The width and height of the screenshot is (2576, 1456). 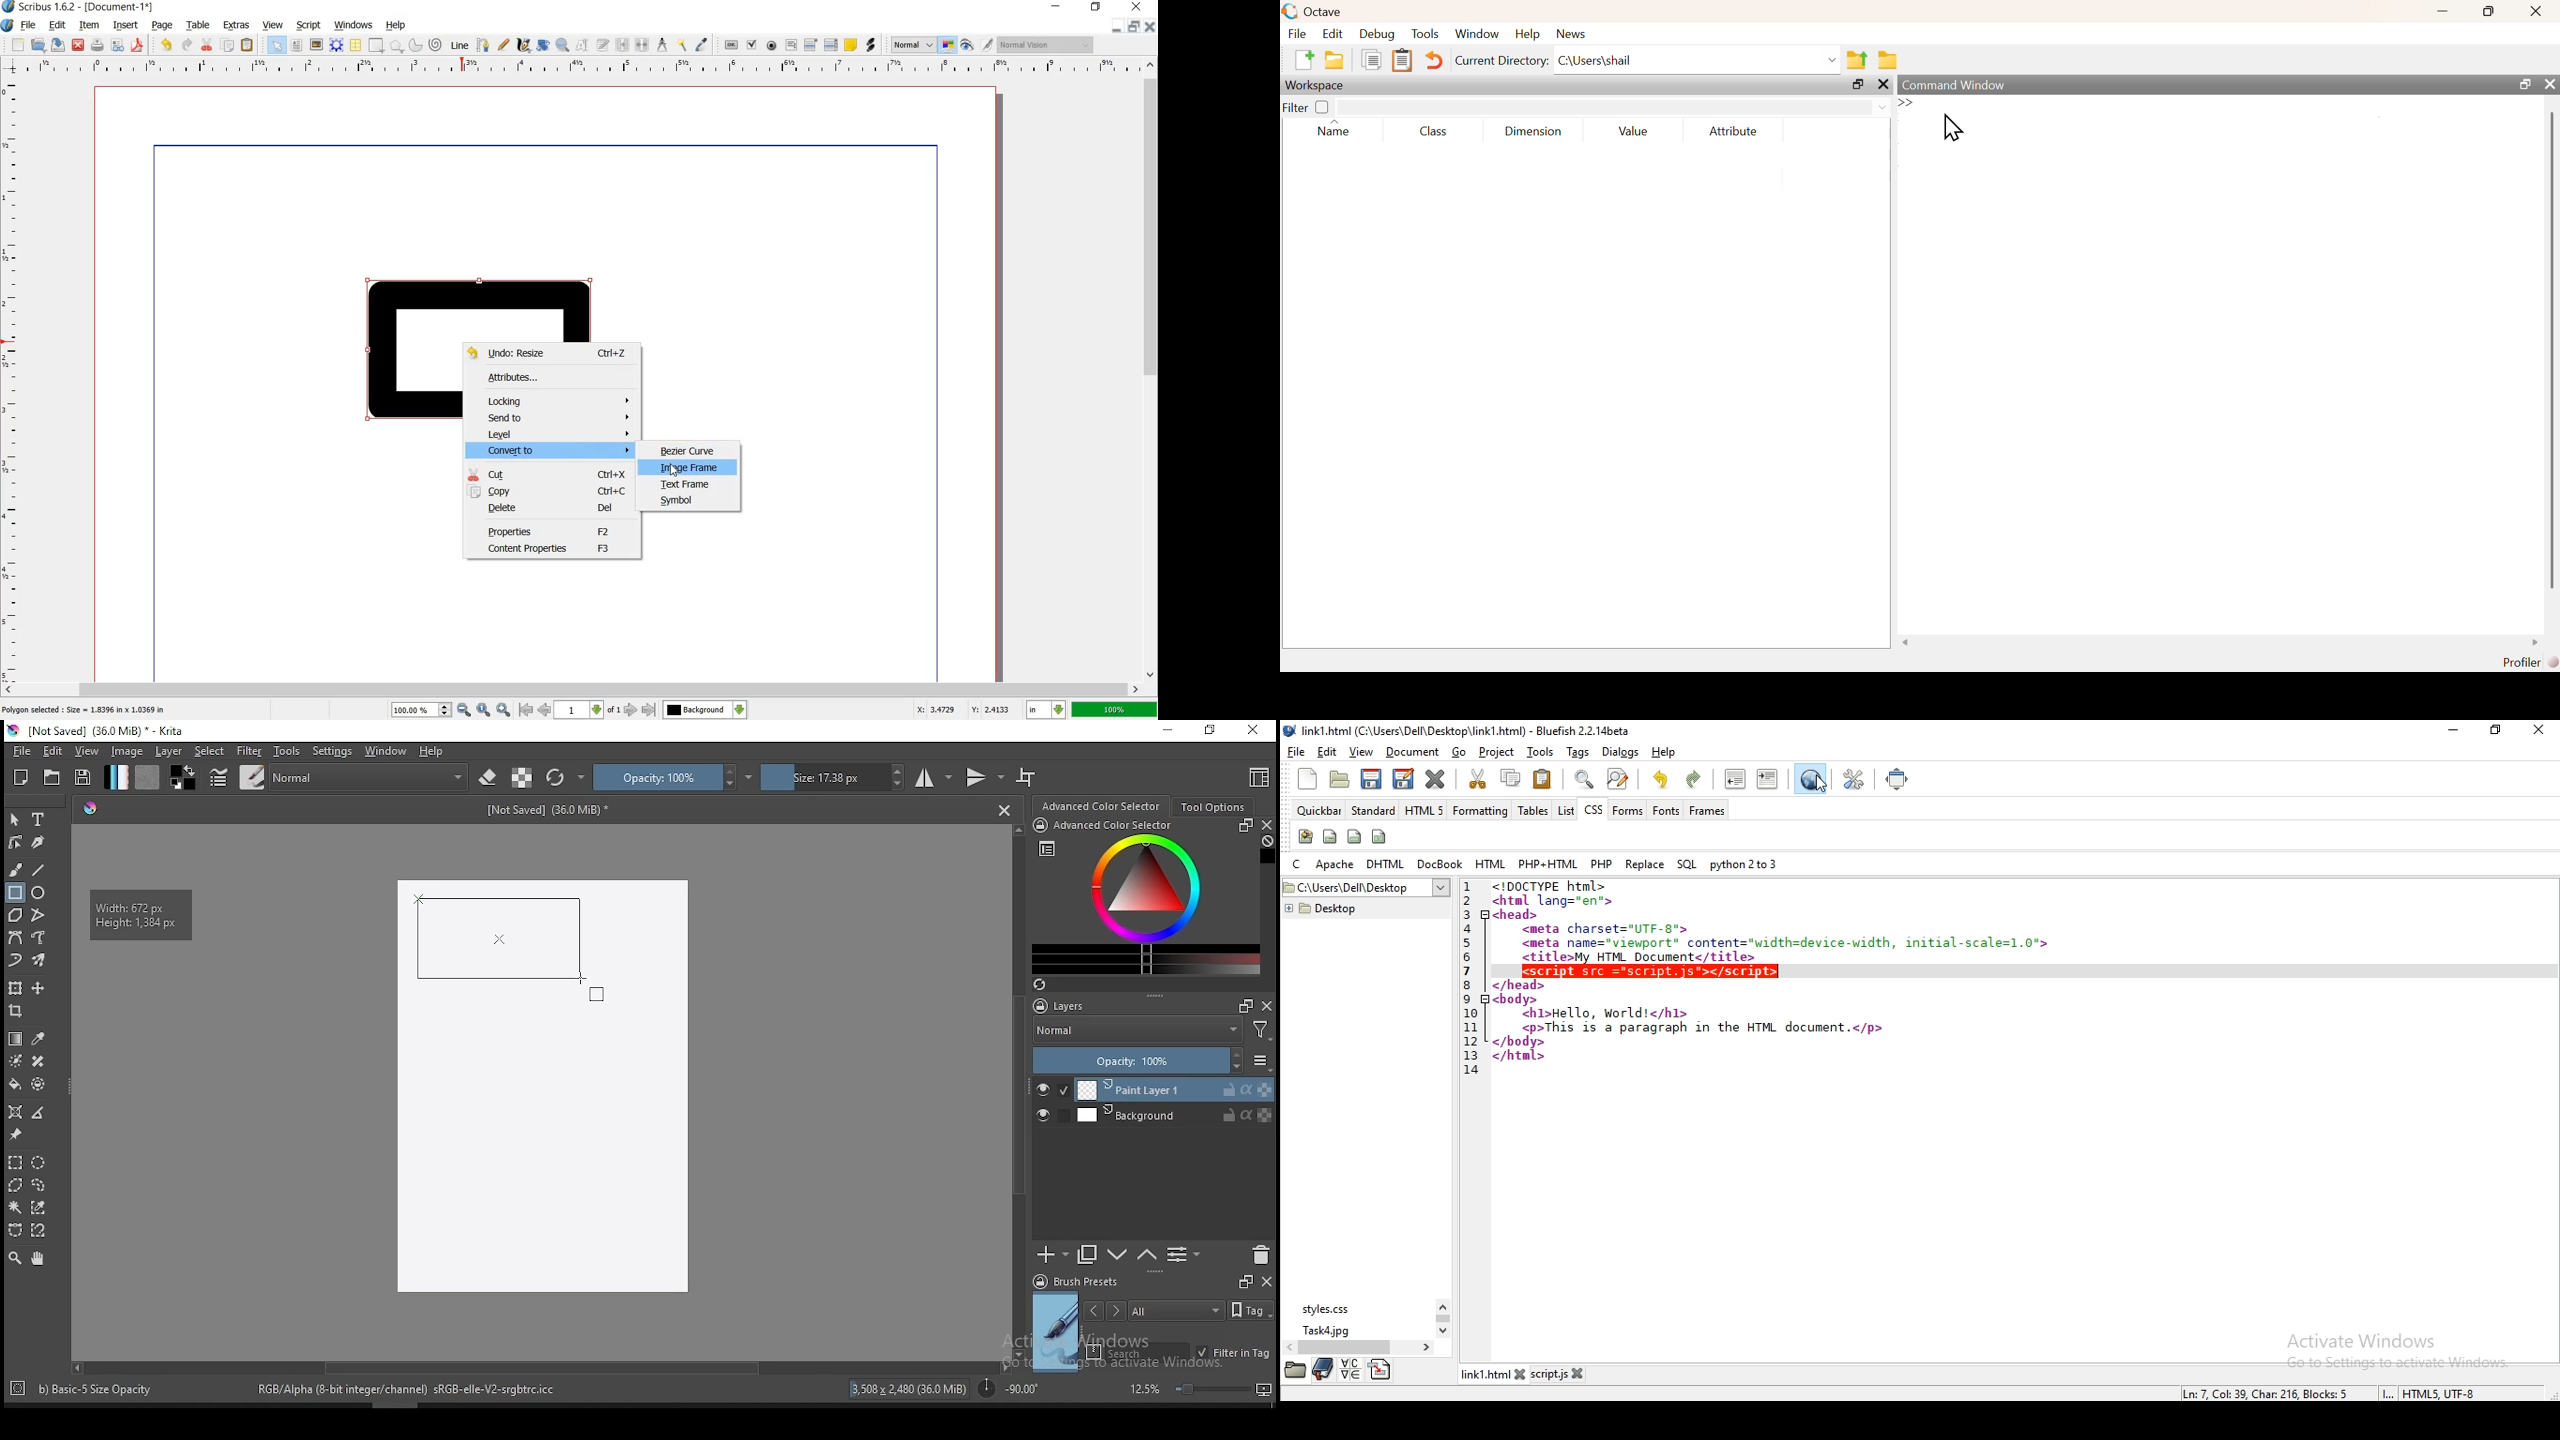 What do you see at coordinates (603, 45) in the screenshot?
I see `edit text with story editor` at bounding box center [603, 45].